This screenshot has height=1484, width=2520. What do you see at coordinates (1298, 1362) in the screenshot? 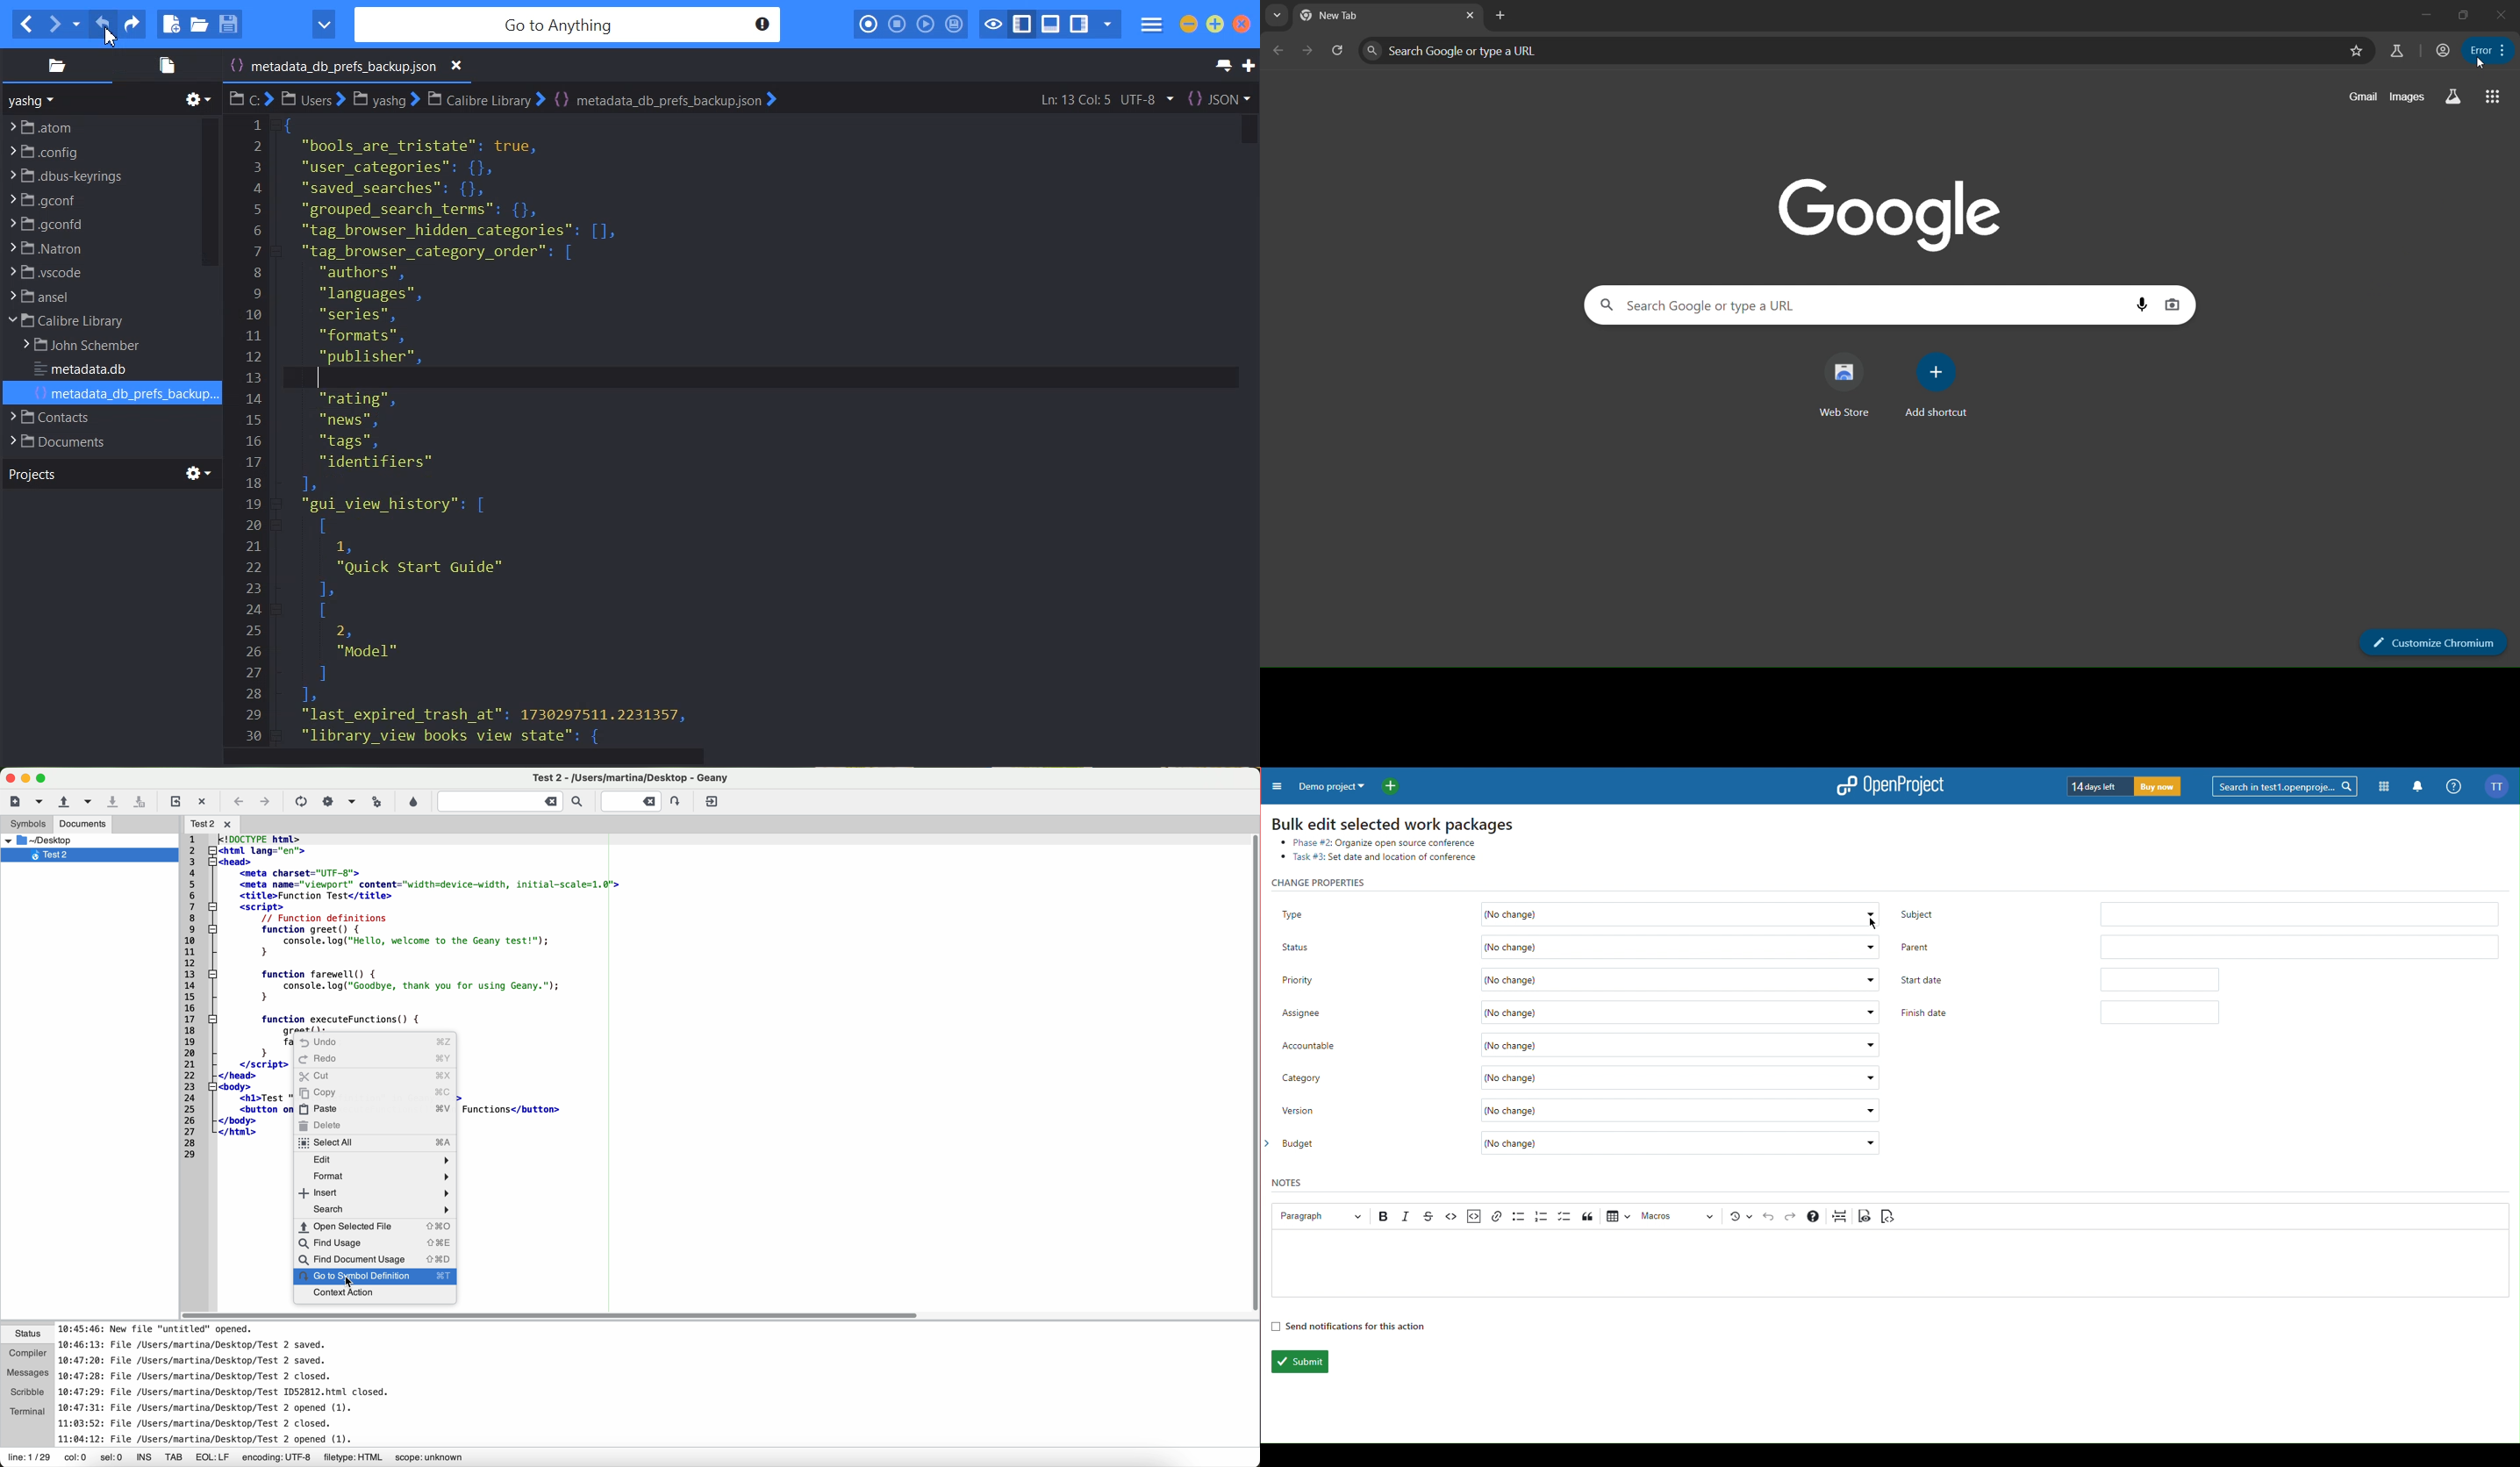
I see `Submit` at bounding box center [1298, 1362].